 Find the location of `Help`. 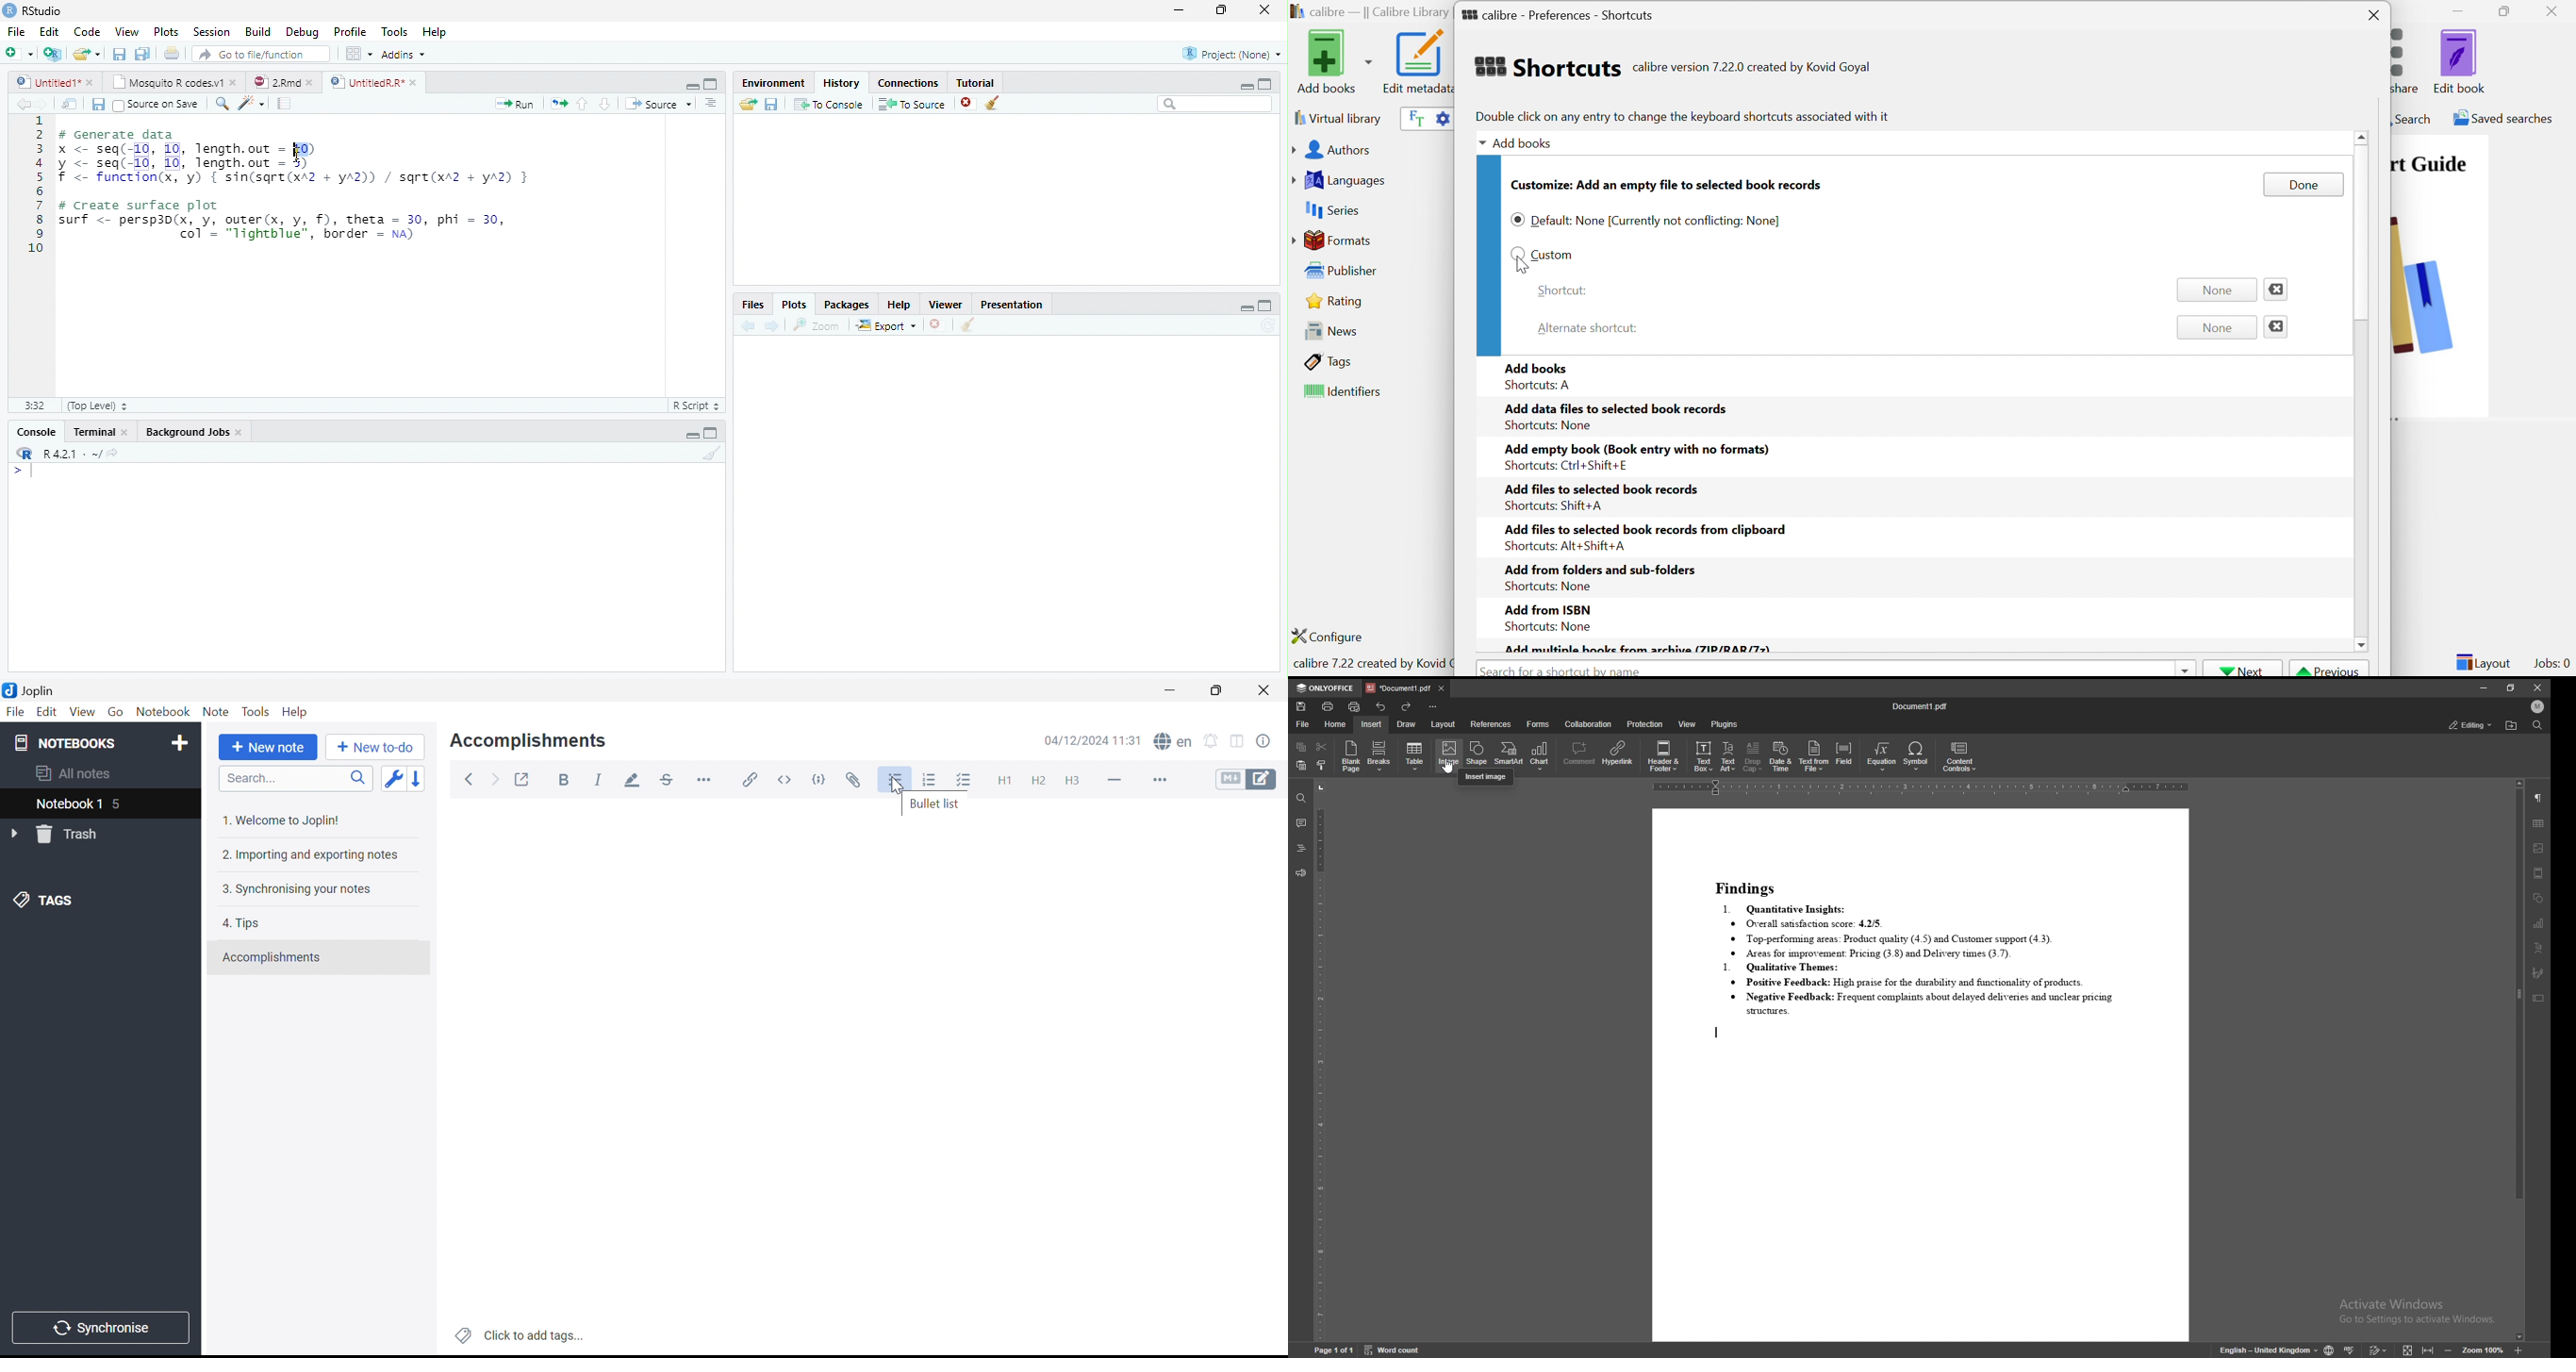

Help is located at coordinates (296, 710).